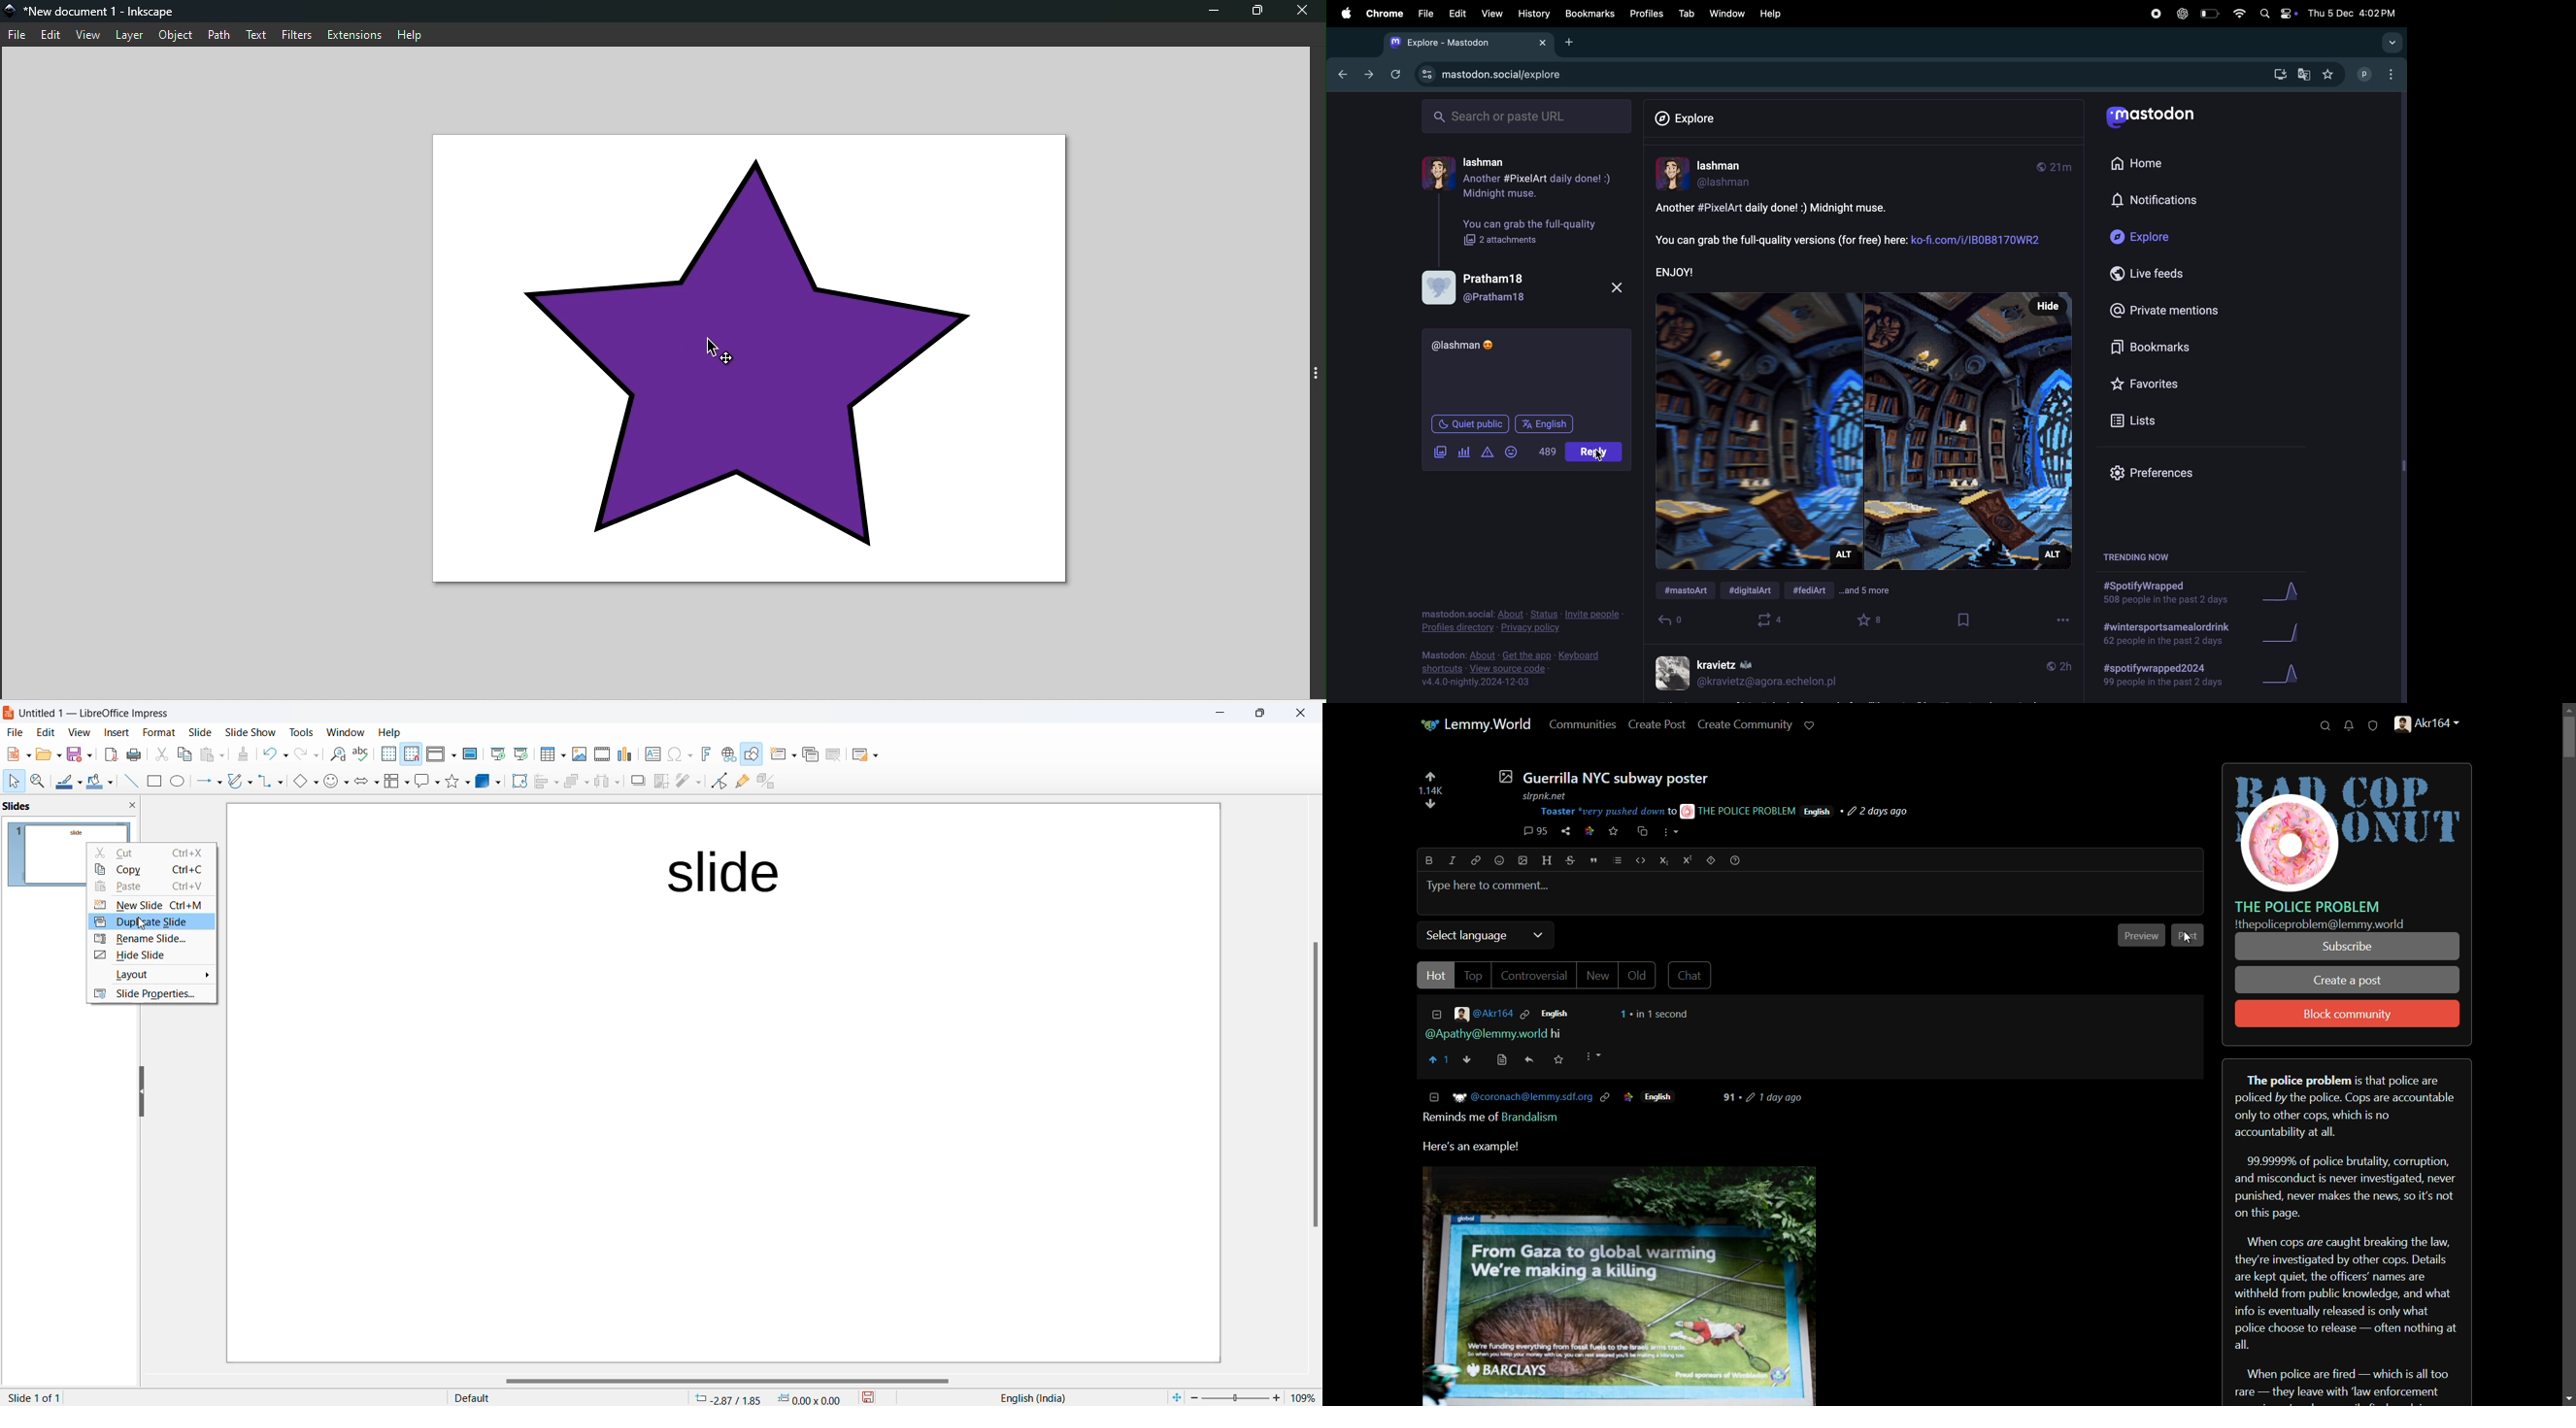  What do you see at coordinates (868, 1398) in the screenshot?
I see `save` at bounding box center [868, 1398].